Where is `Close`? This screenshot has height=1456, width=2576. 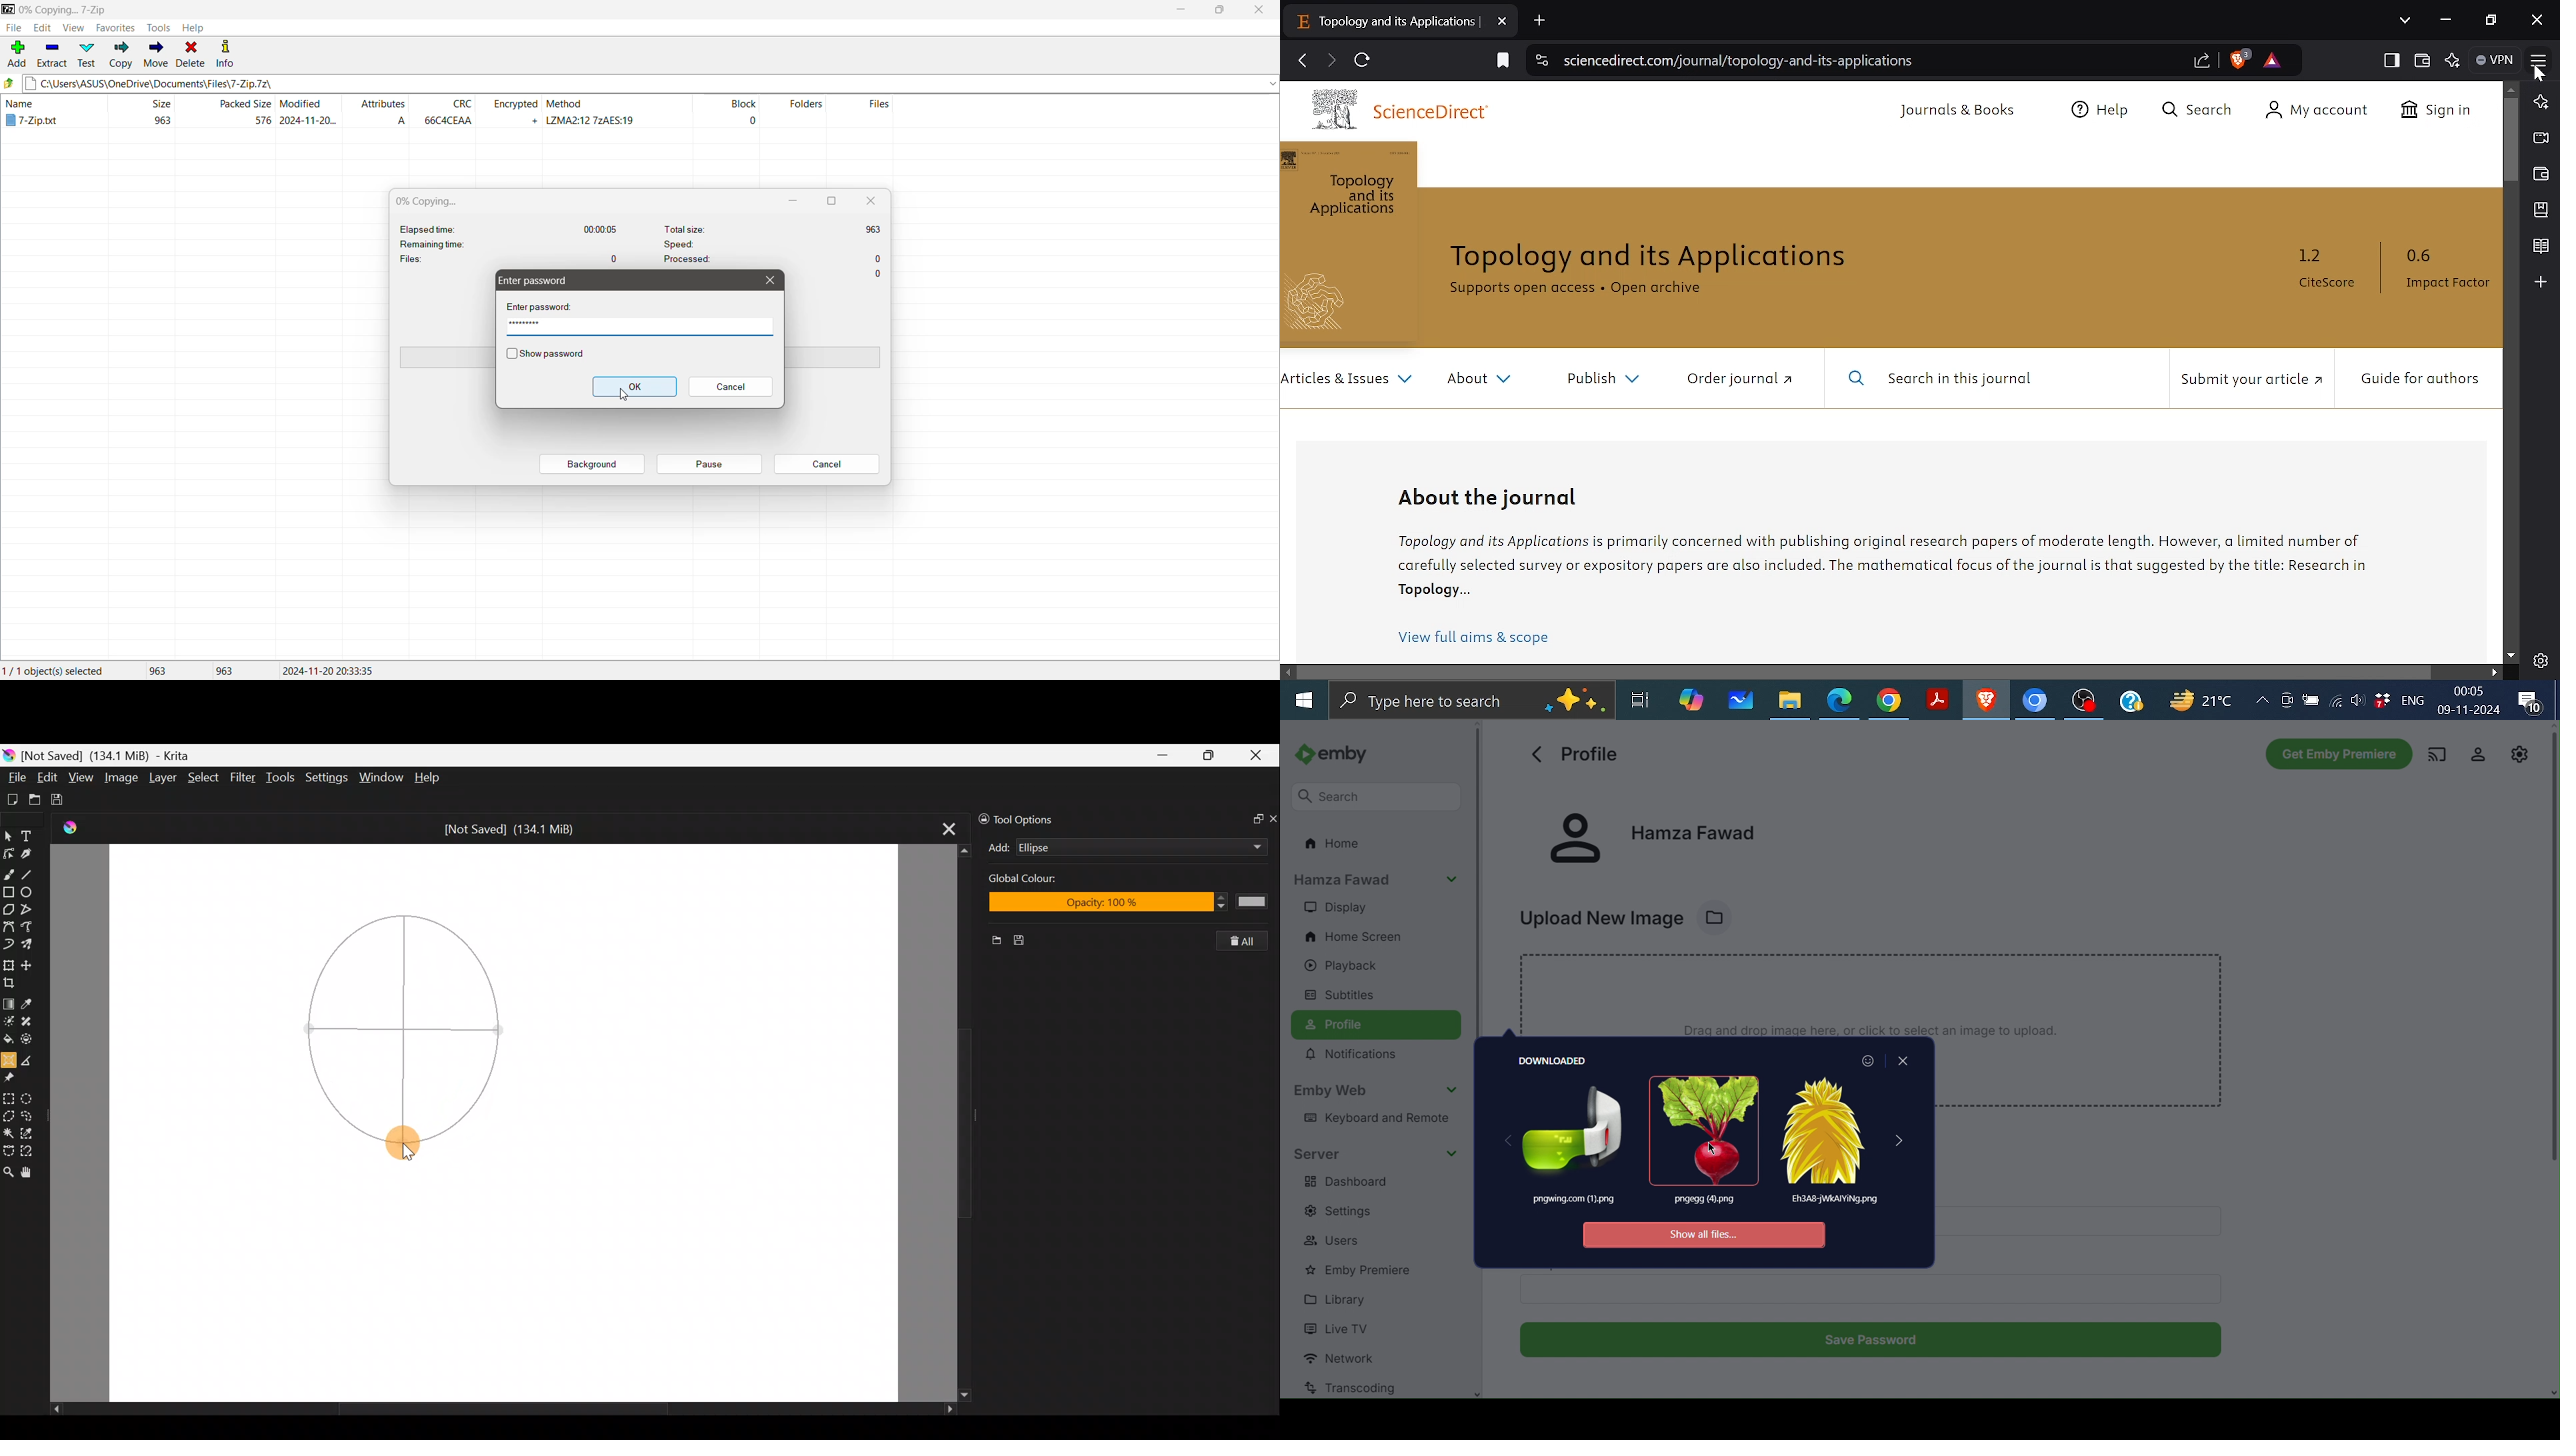 Close is located at coordinates (1259, 756).